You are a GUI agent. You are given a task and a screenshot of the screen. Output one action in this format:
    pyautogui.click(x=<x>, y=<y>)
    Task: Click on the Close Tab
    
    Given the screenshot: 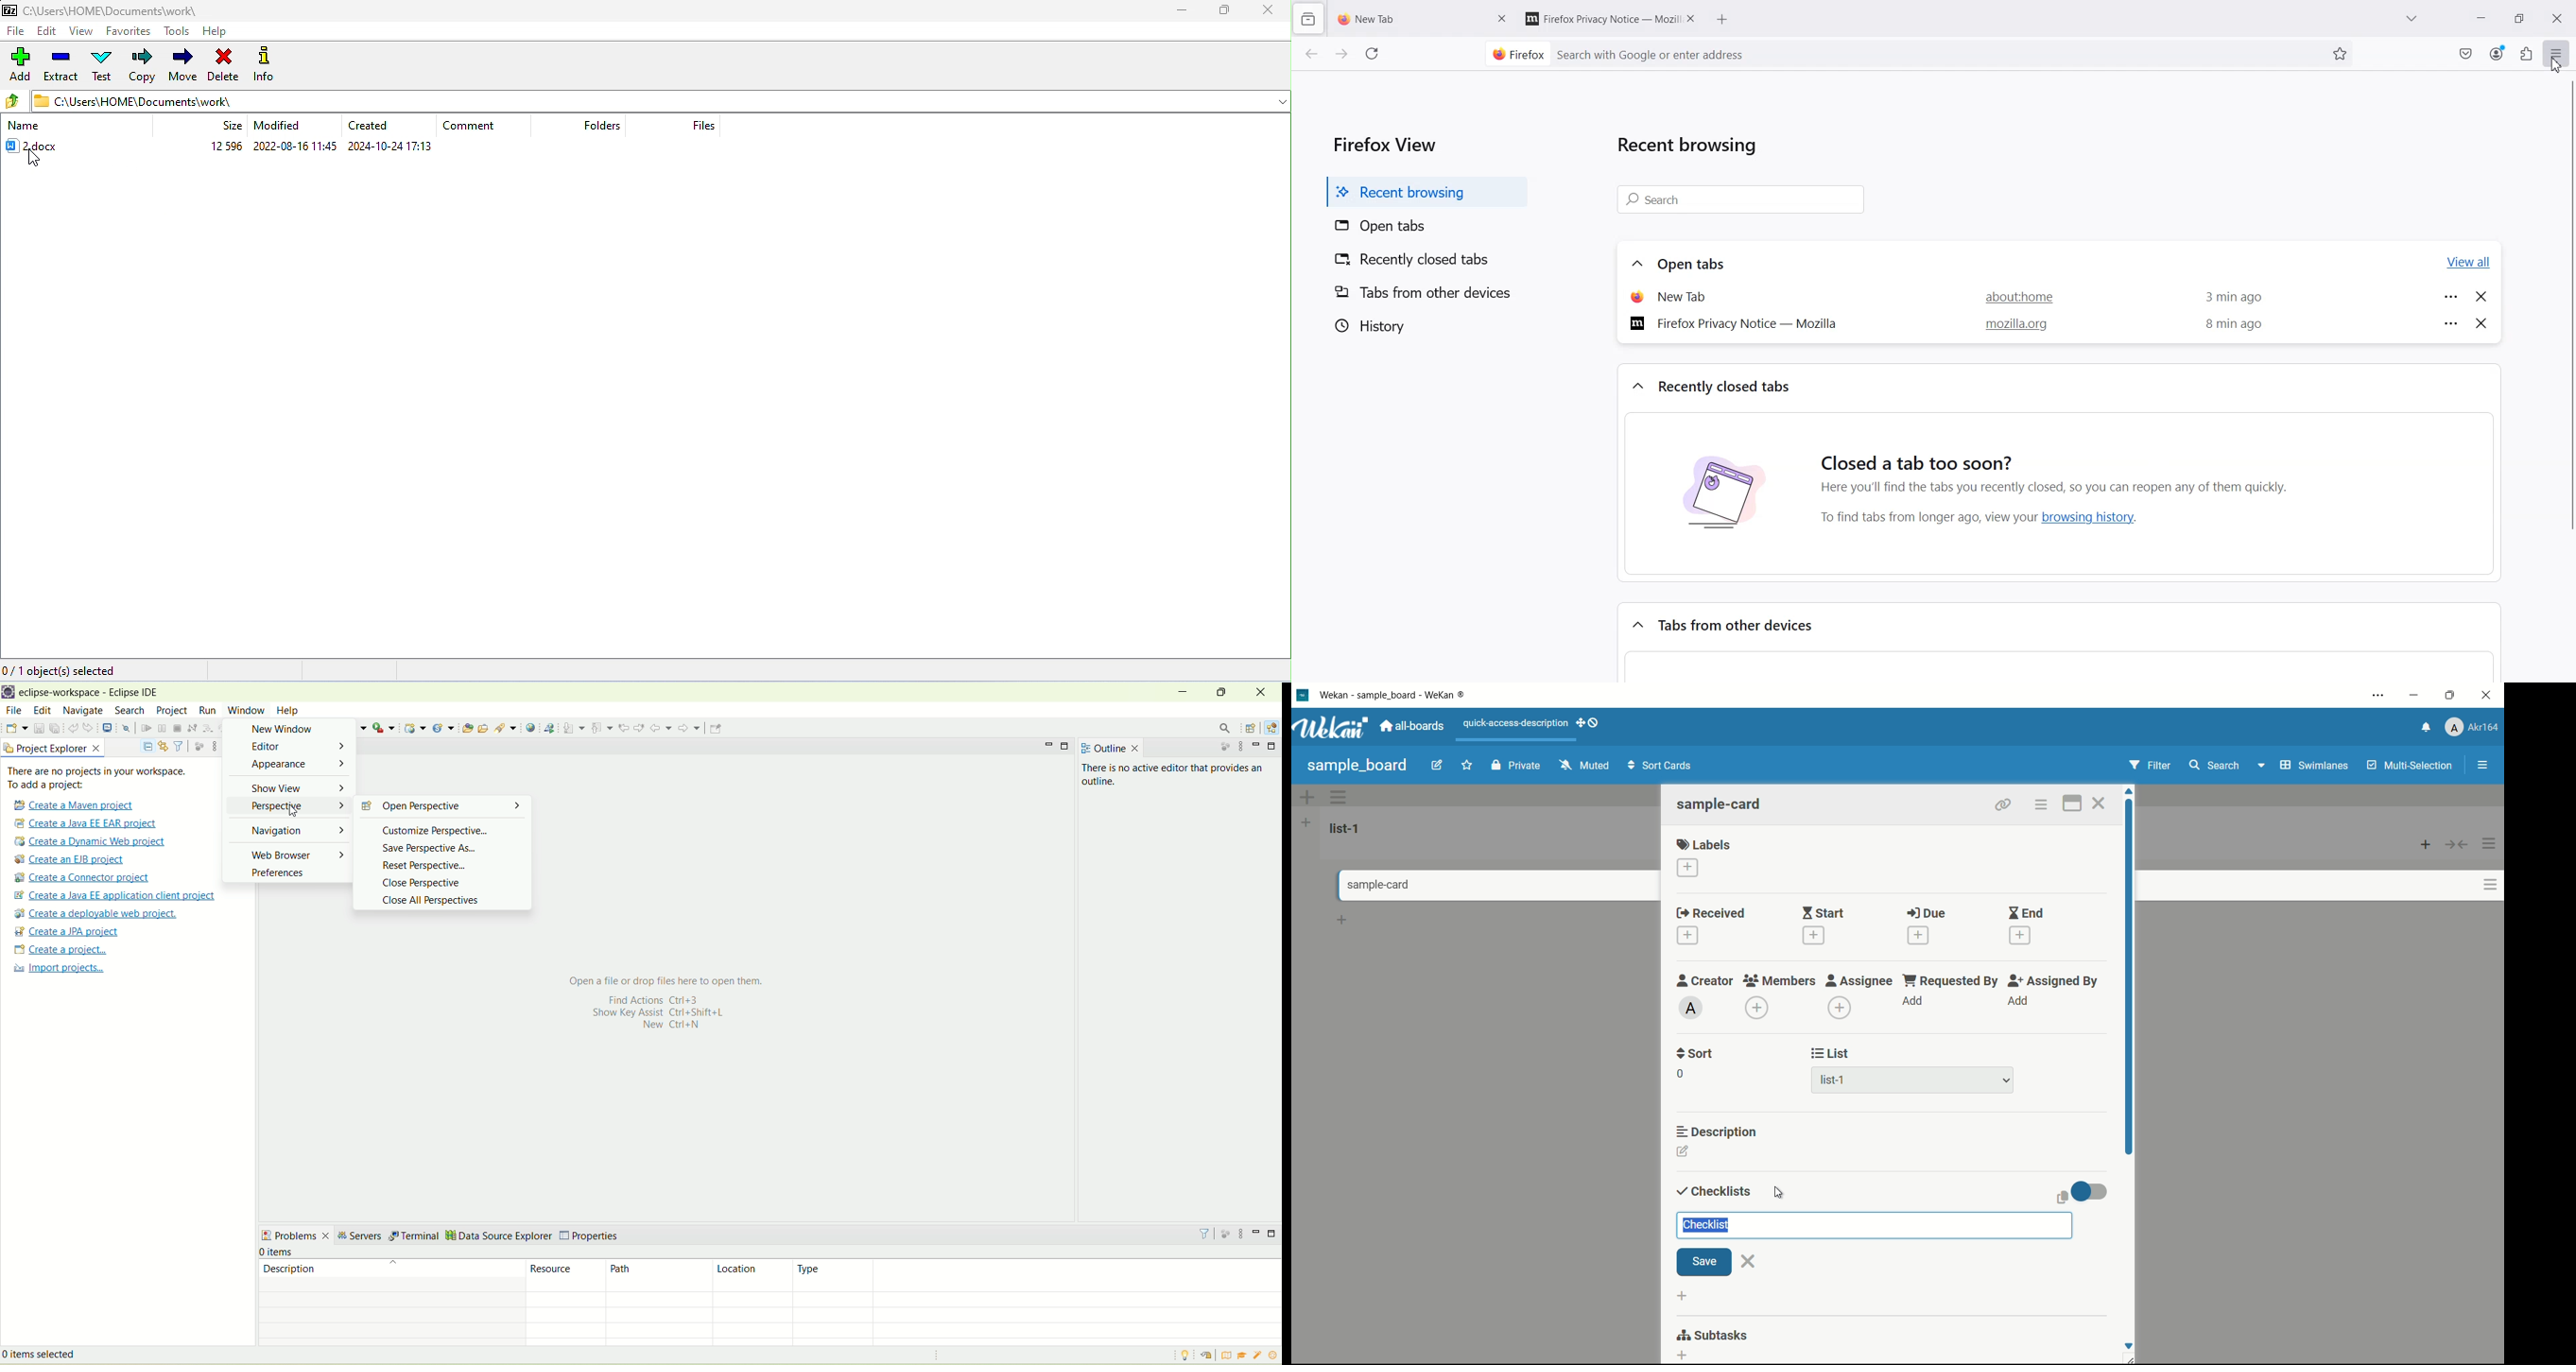 What is the action you would take?
    pyautogui.click(x=1692, y=17)
    